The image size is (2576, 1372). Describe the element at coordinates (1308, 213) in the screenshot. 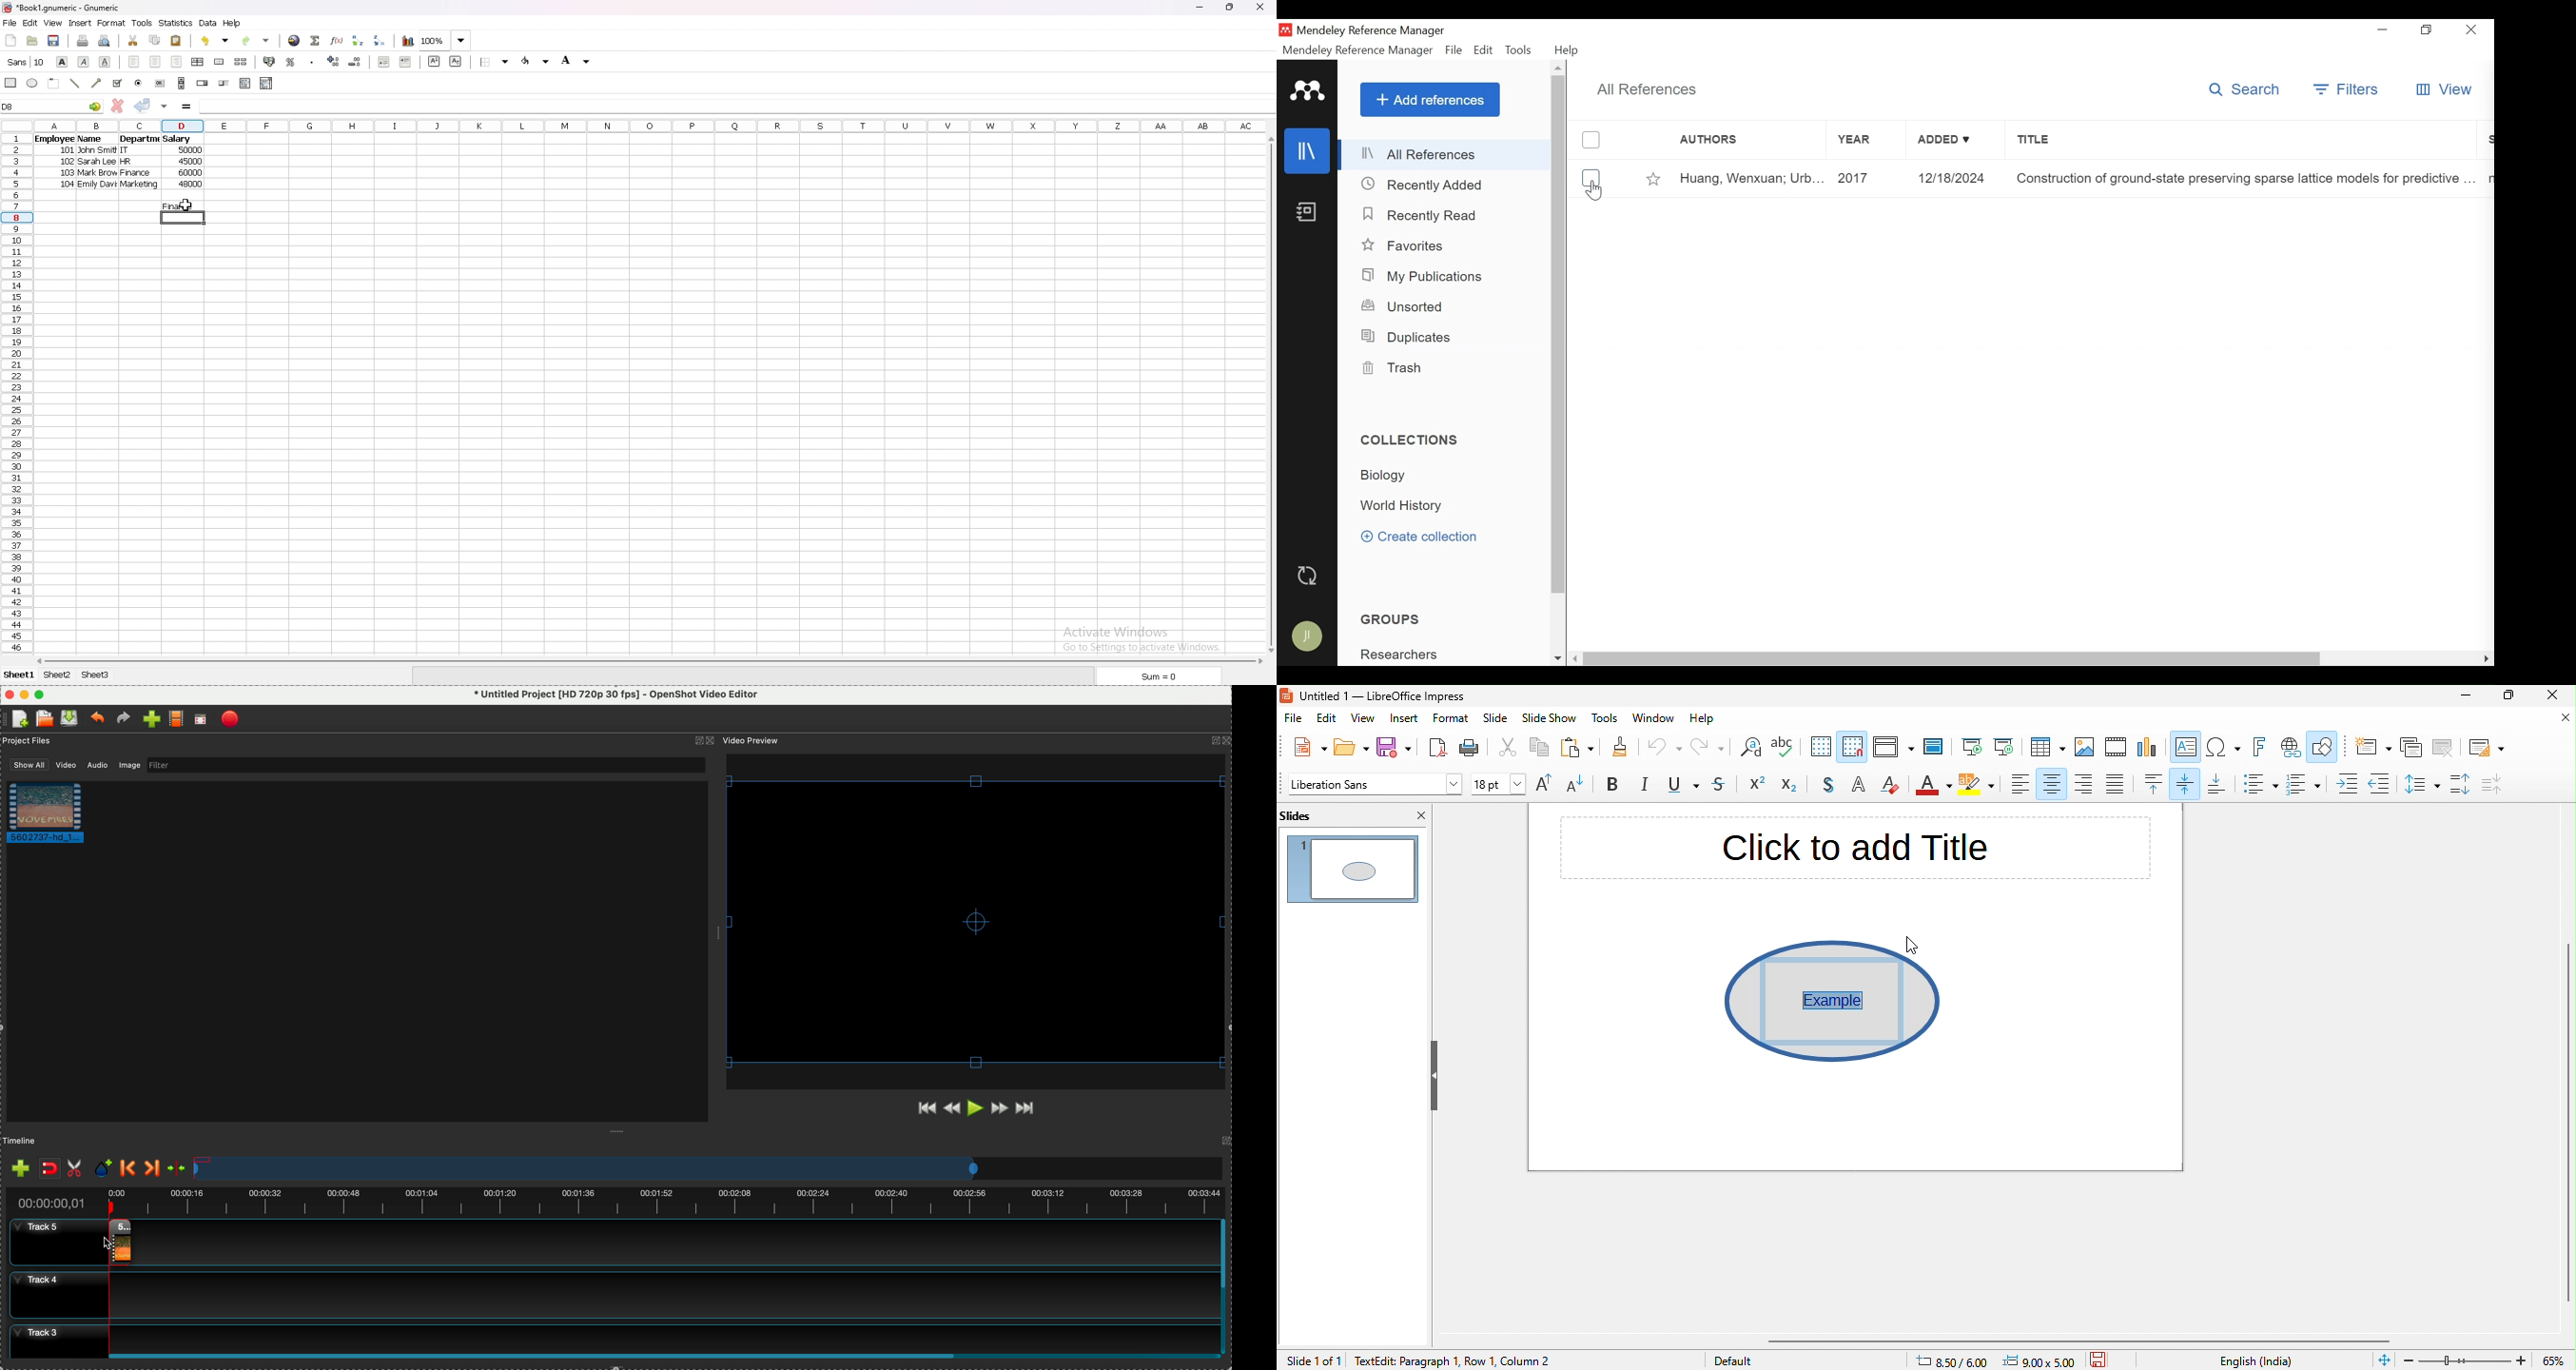

I see `Notebook` at that location.